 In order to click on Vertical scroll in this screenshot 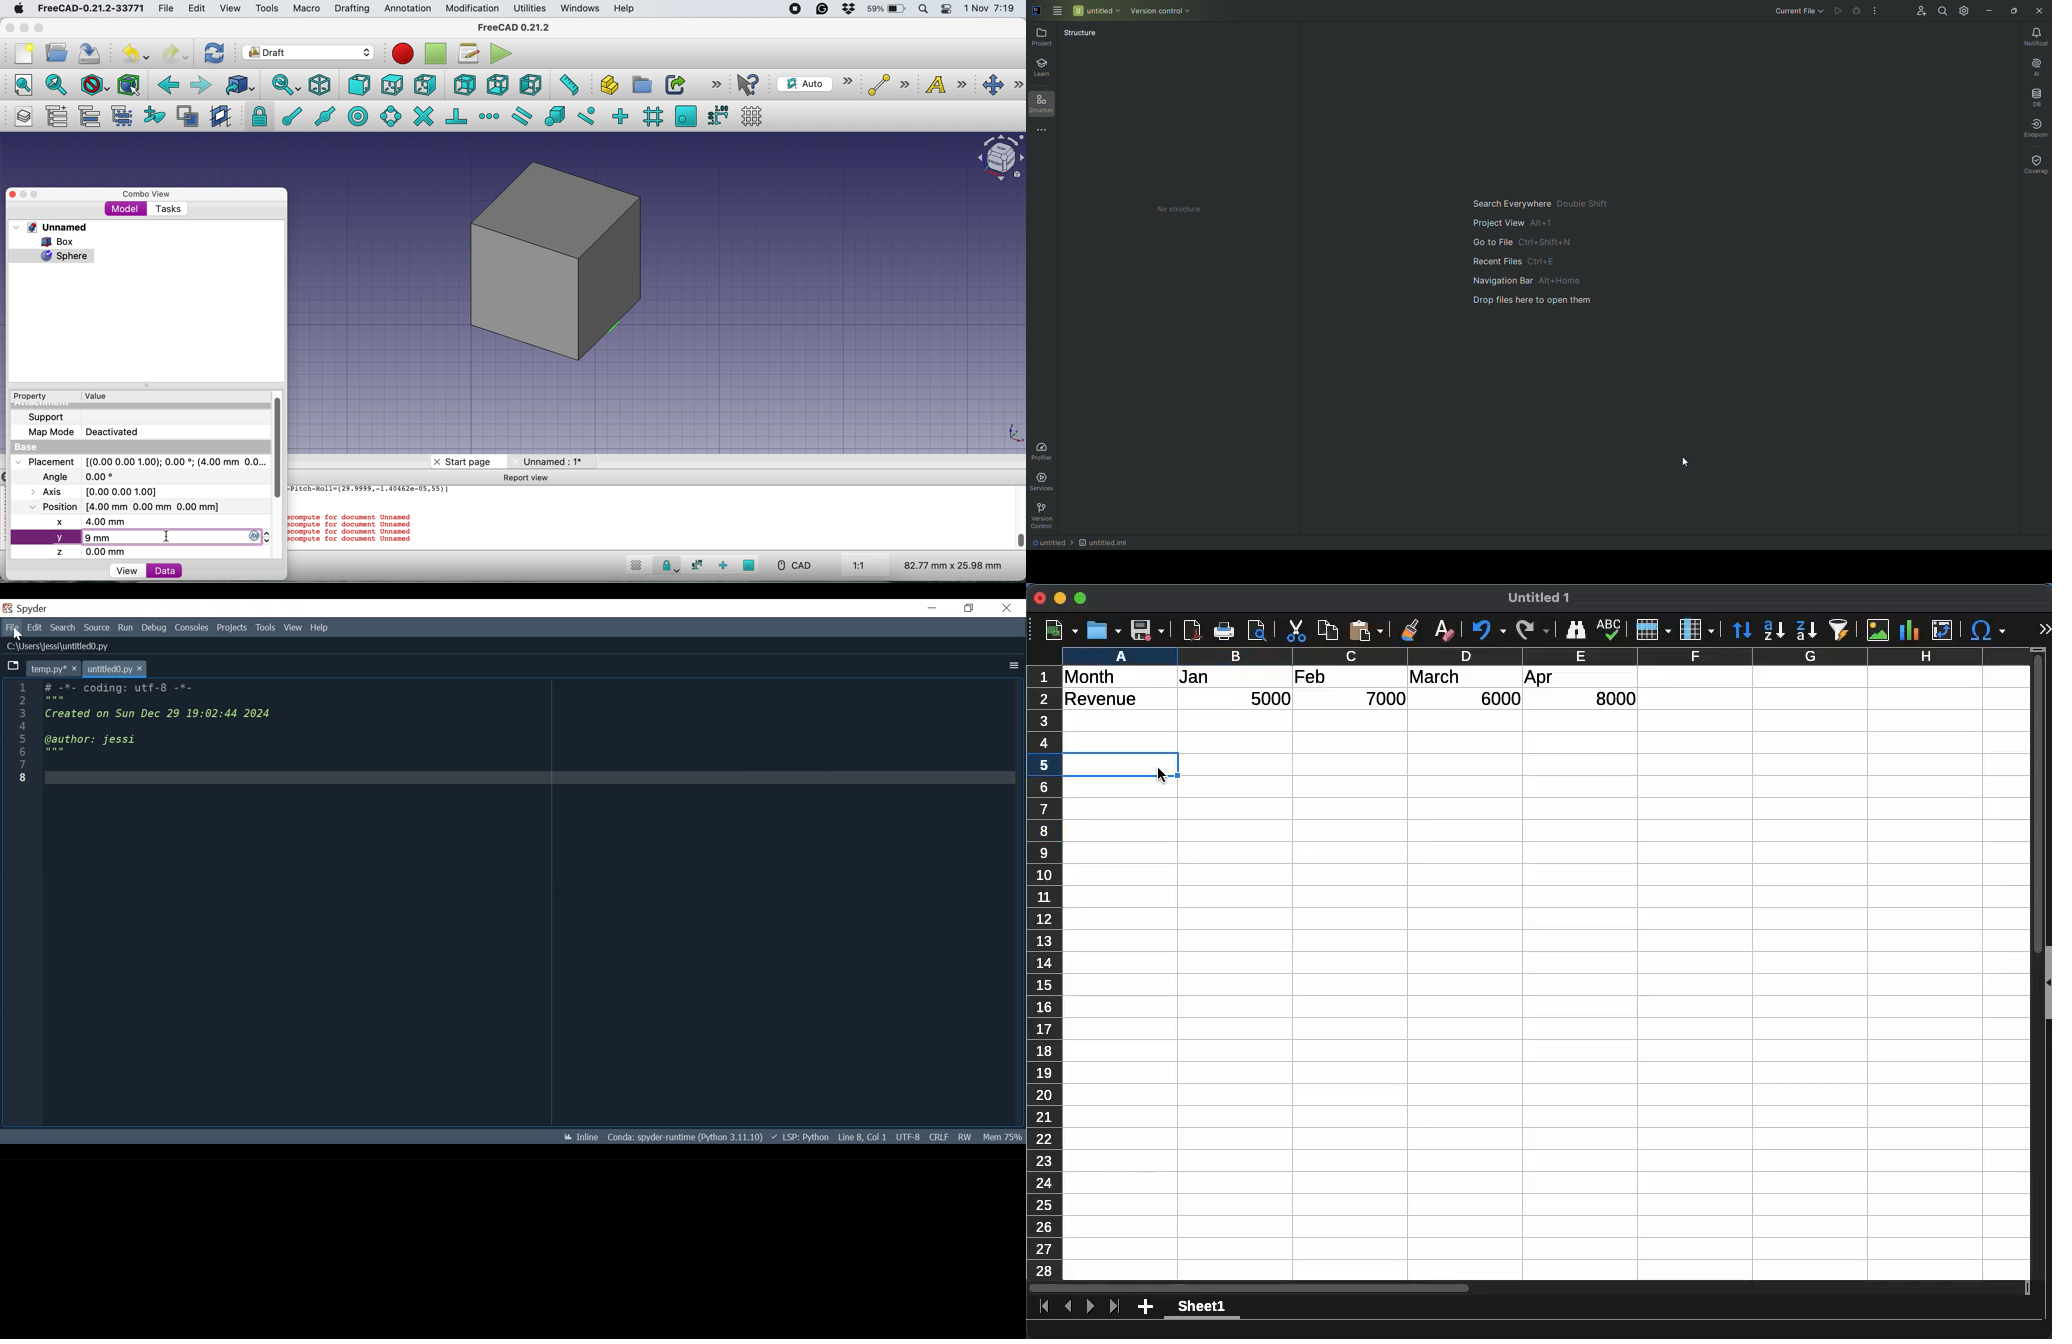, I will do `click(2038, 964)`.